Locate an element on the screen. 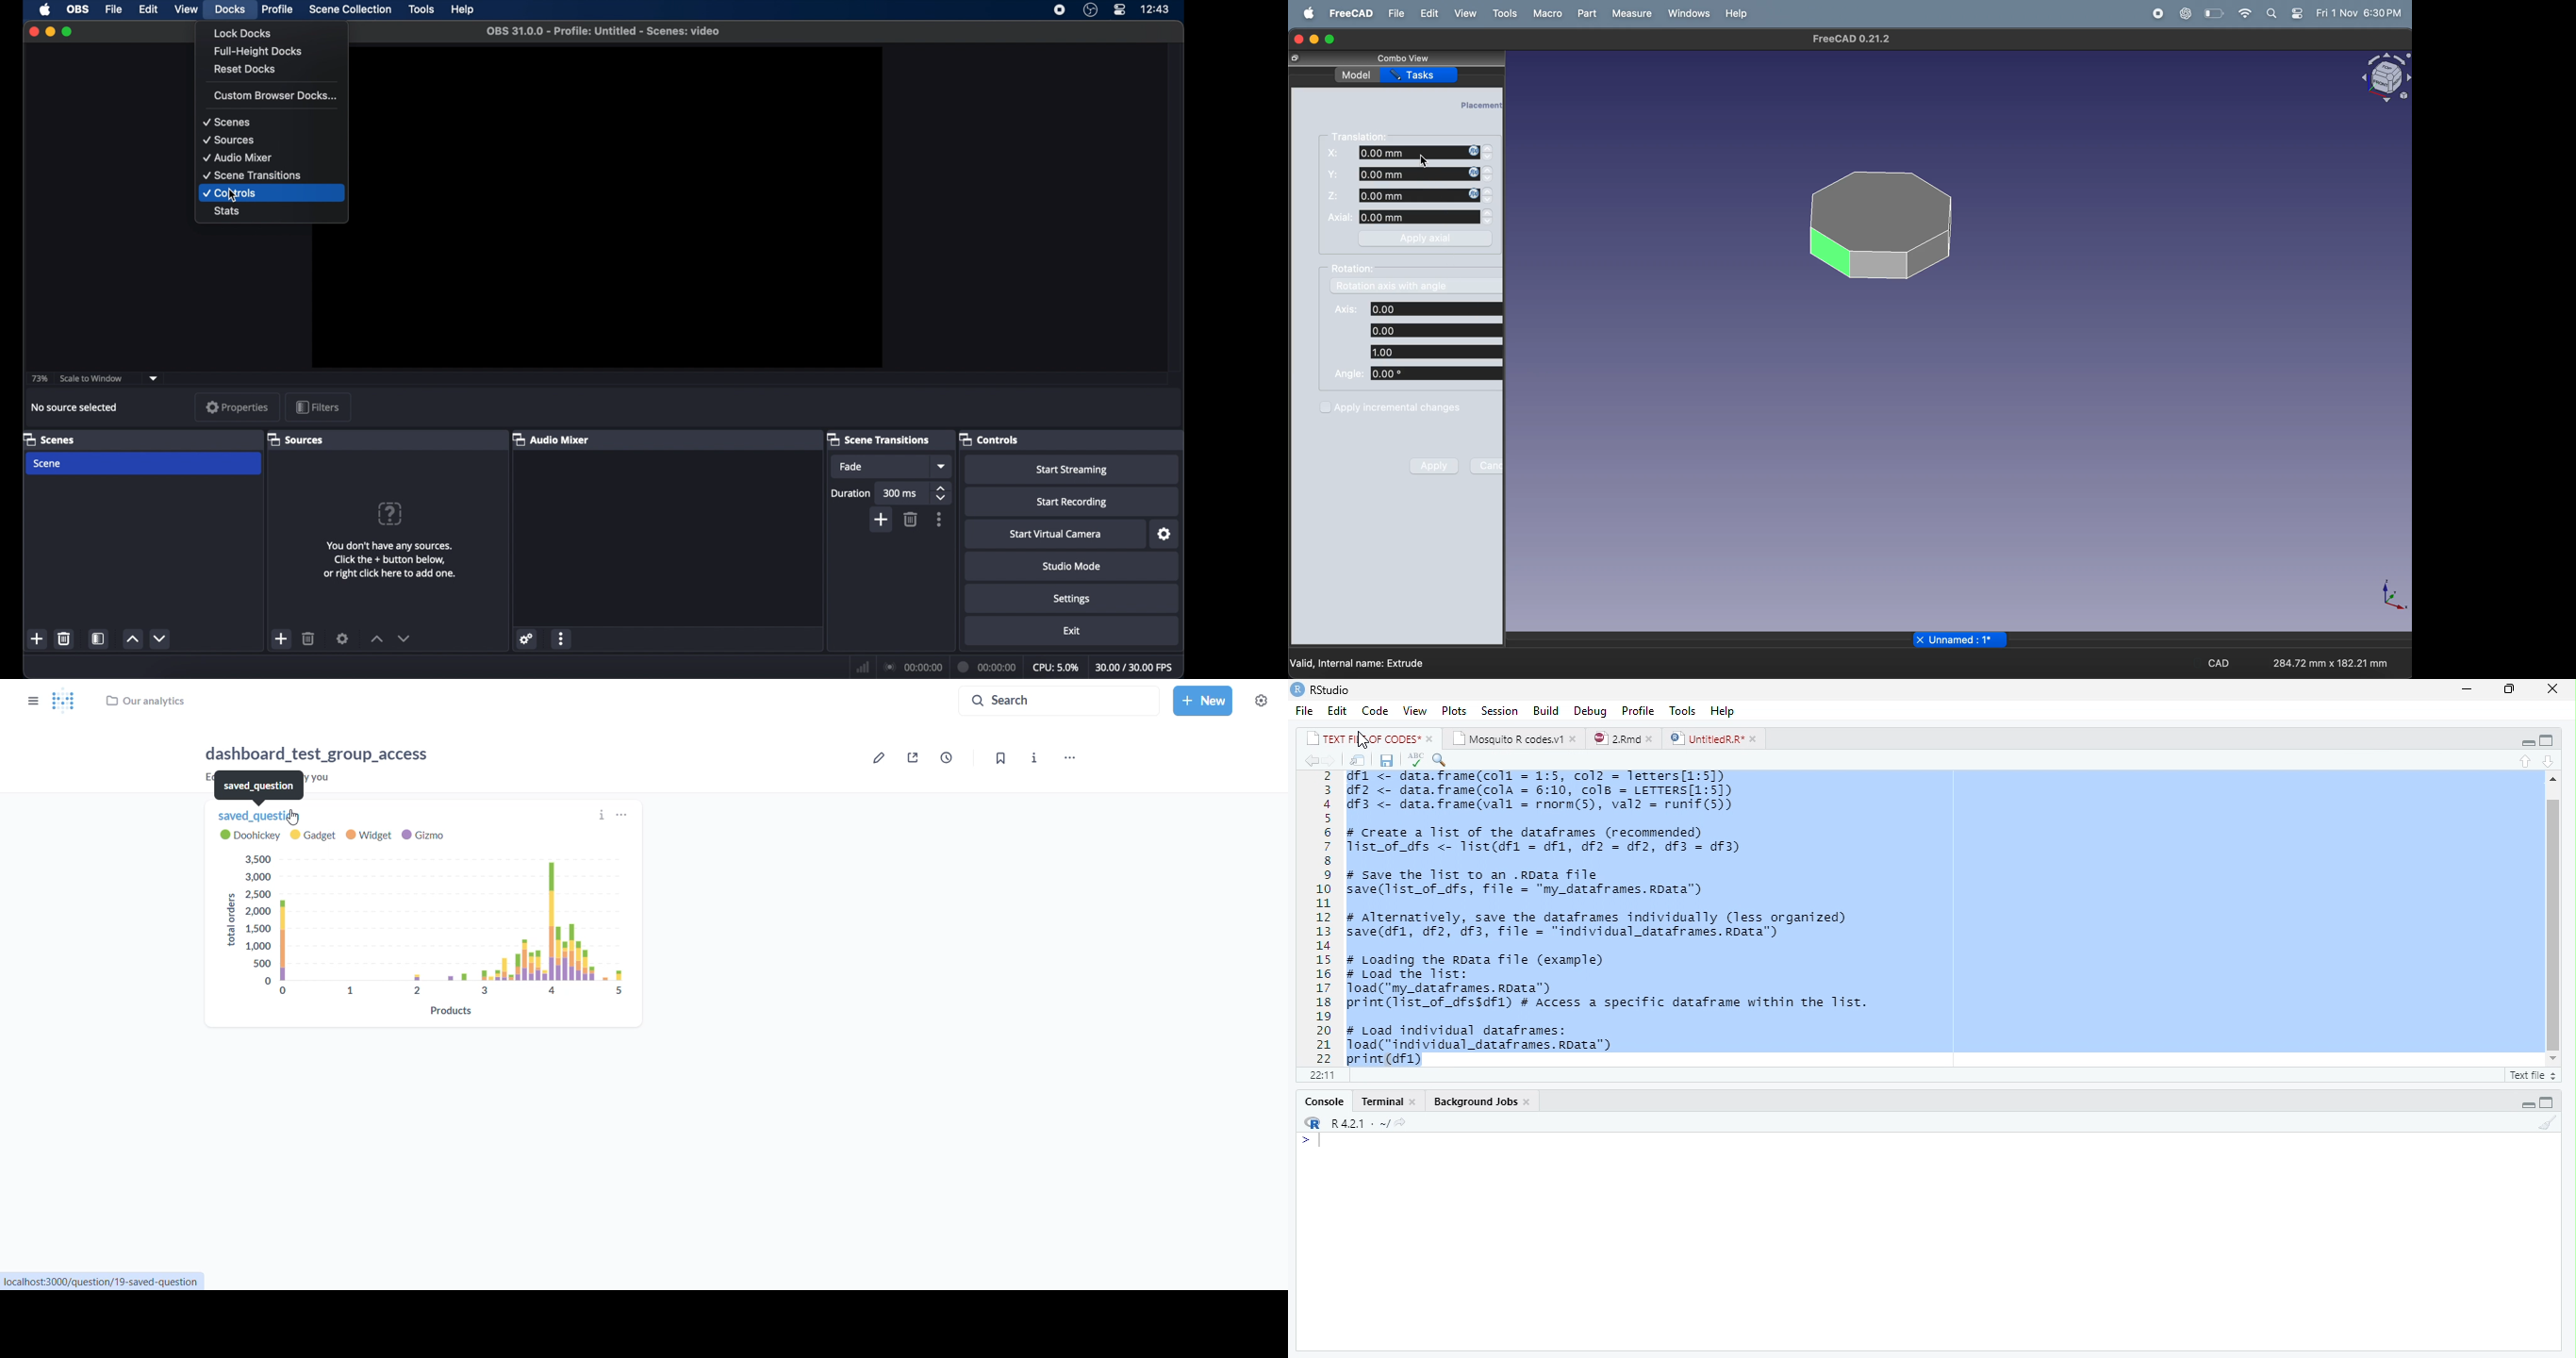  network is located at coordinates (862, 665).